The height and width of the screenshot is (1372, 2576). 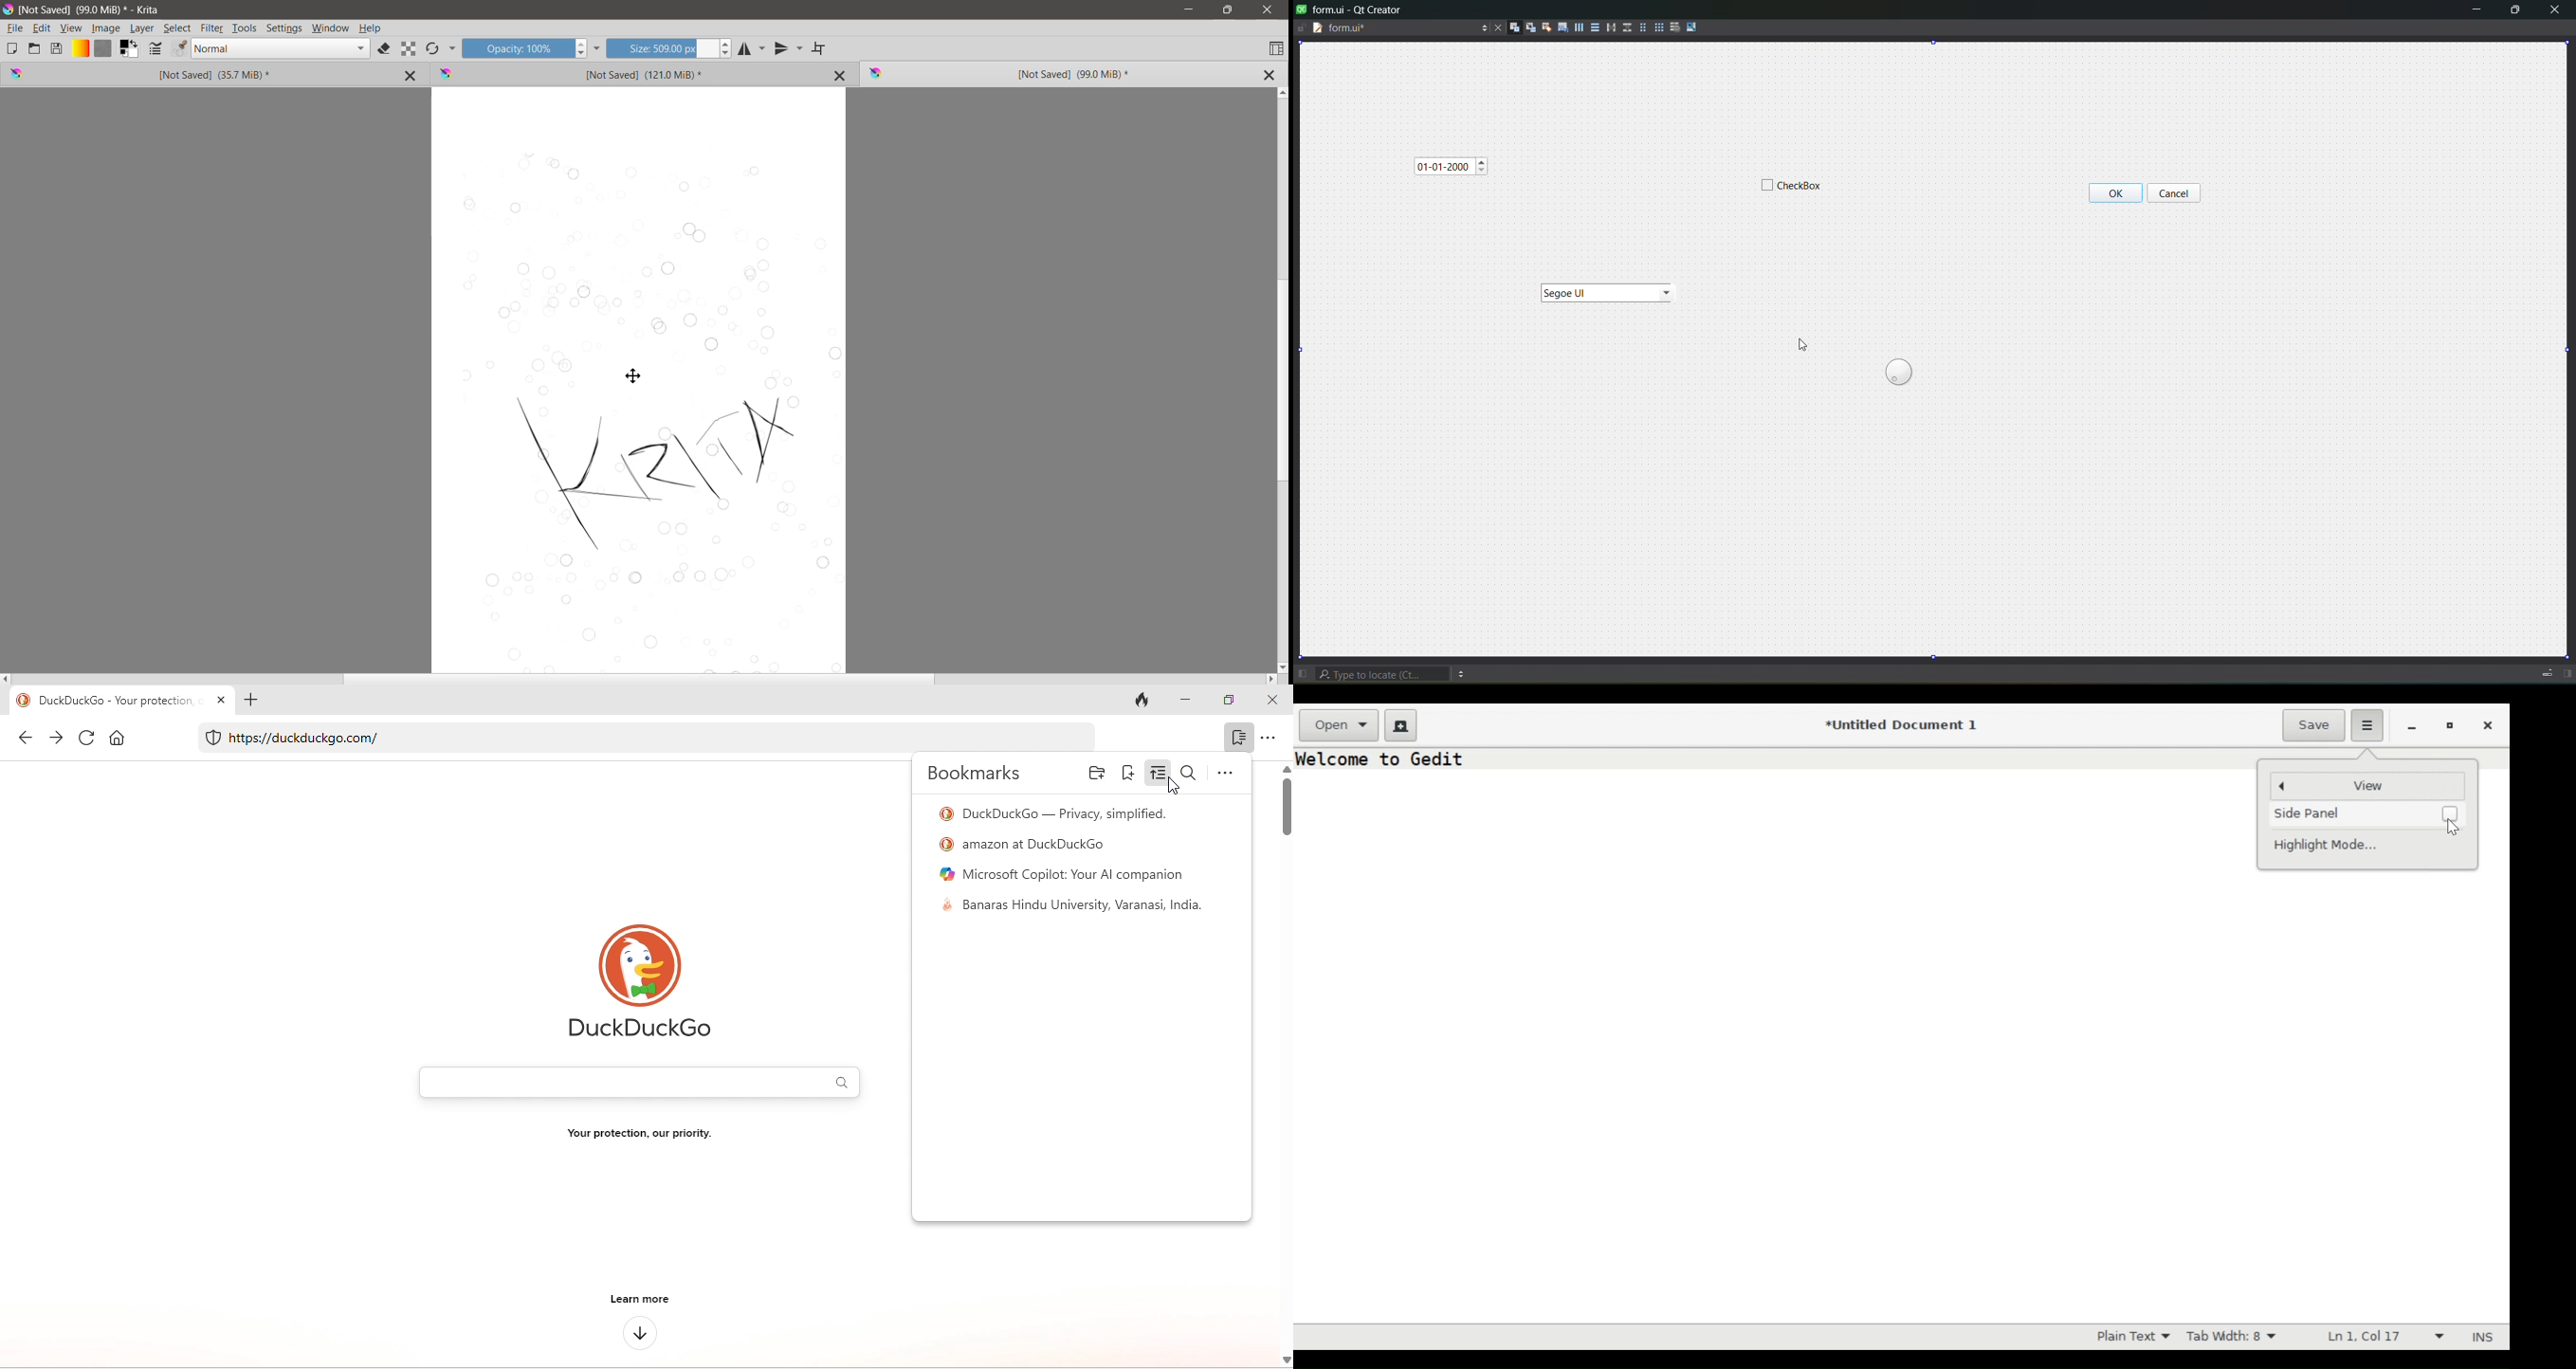 I want to click on Restore, so click(x=2451, y=724).